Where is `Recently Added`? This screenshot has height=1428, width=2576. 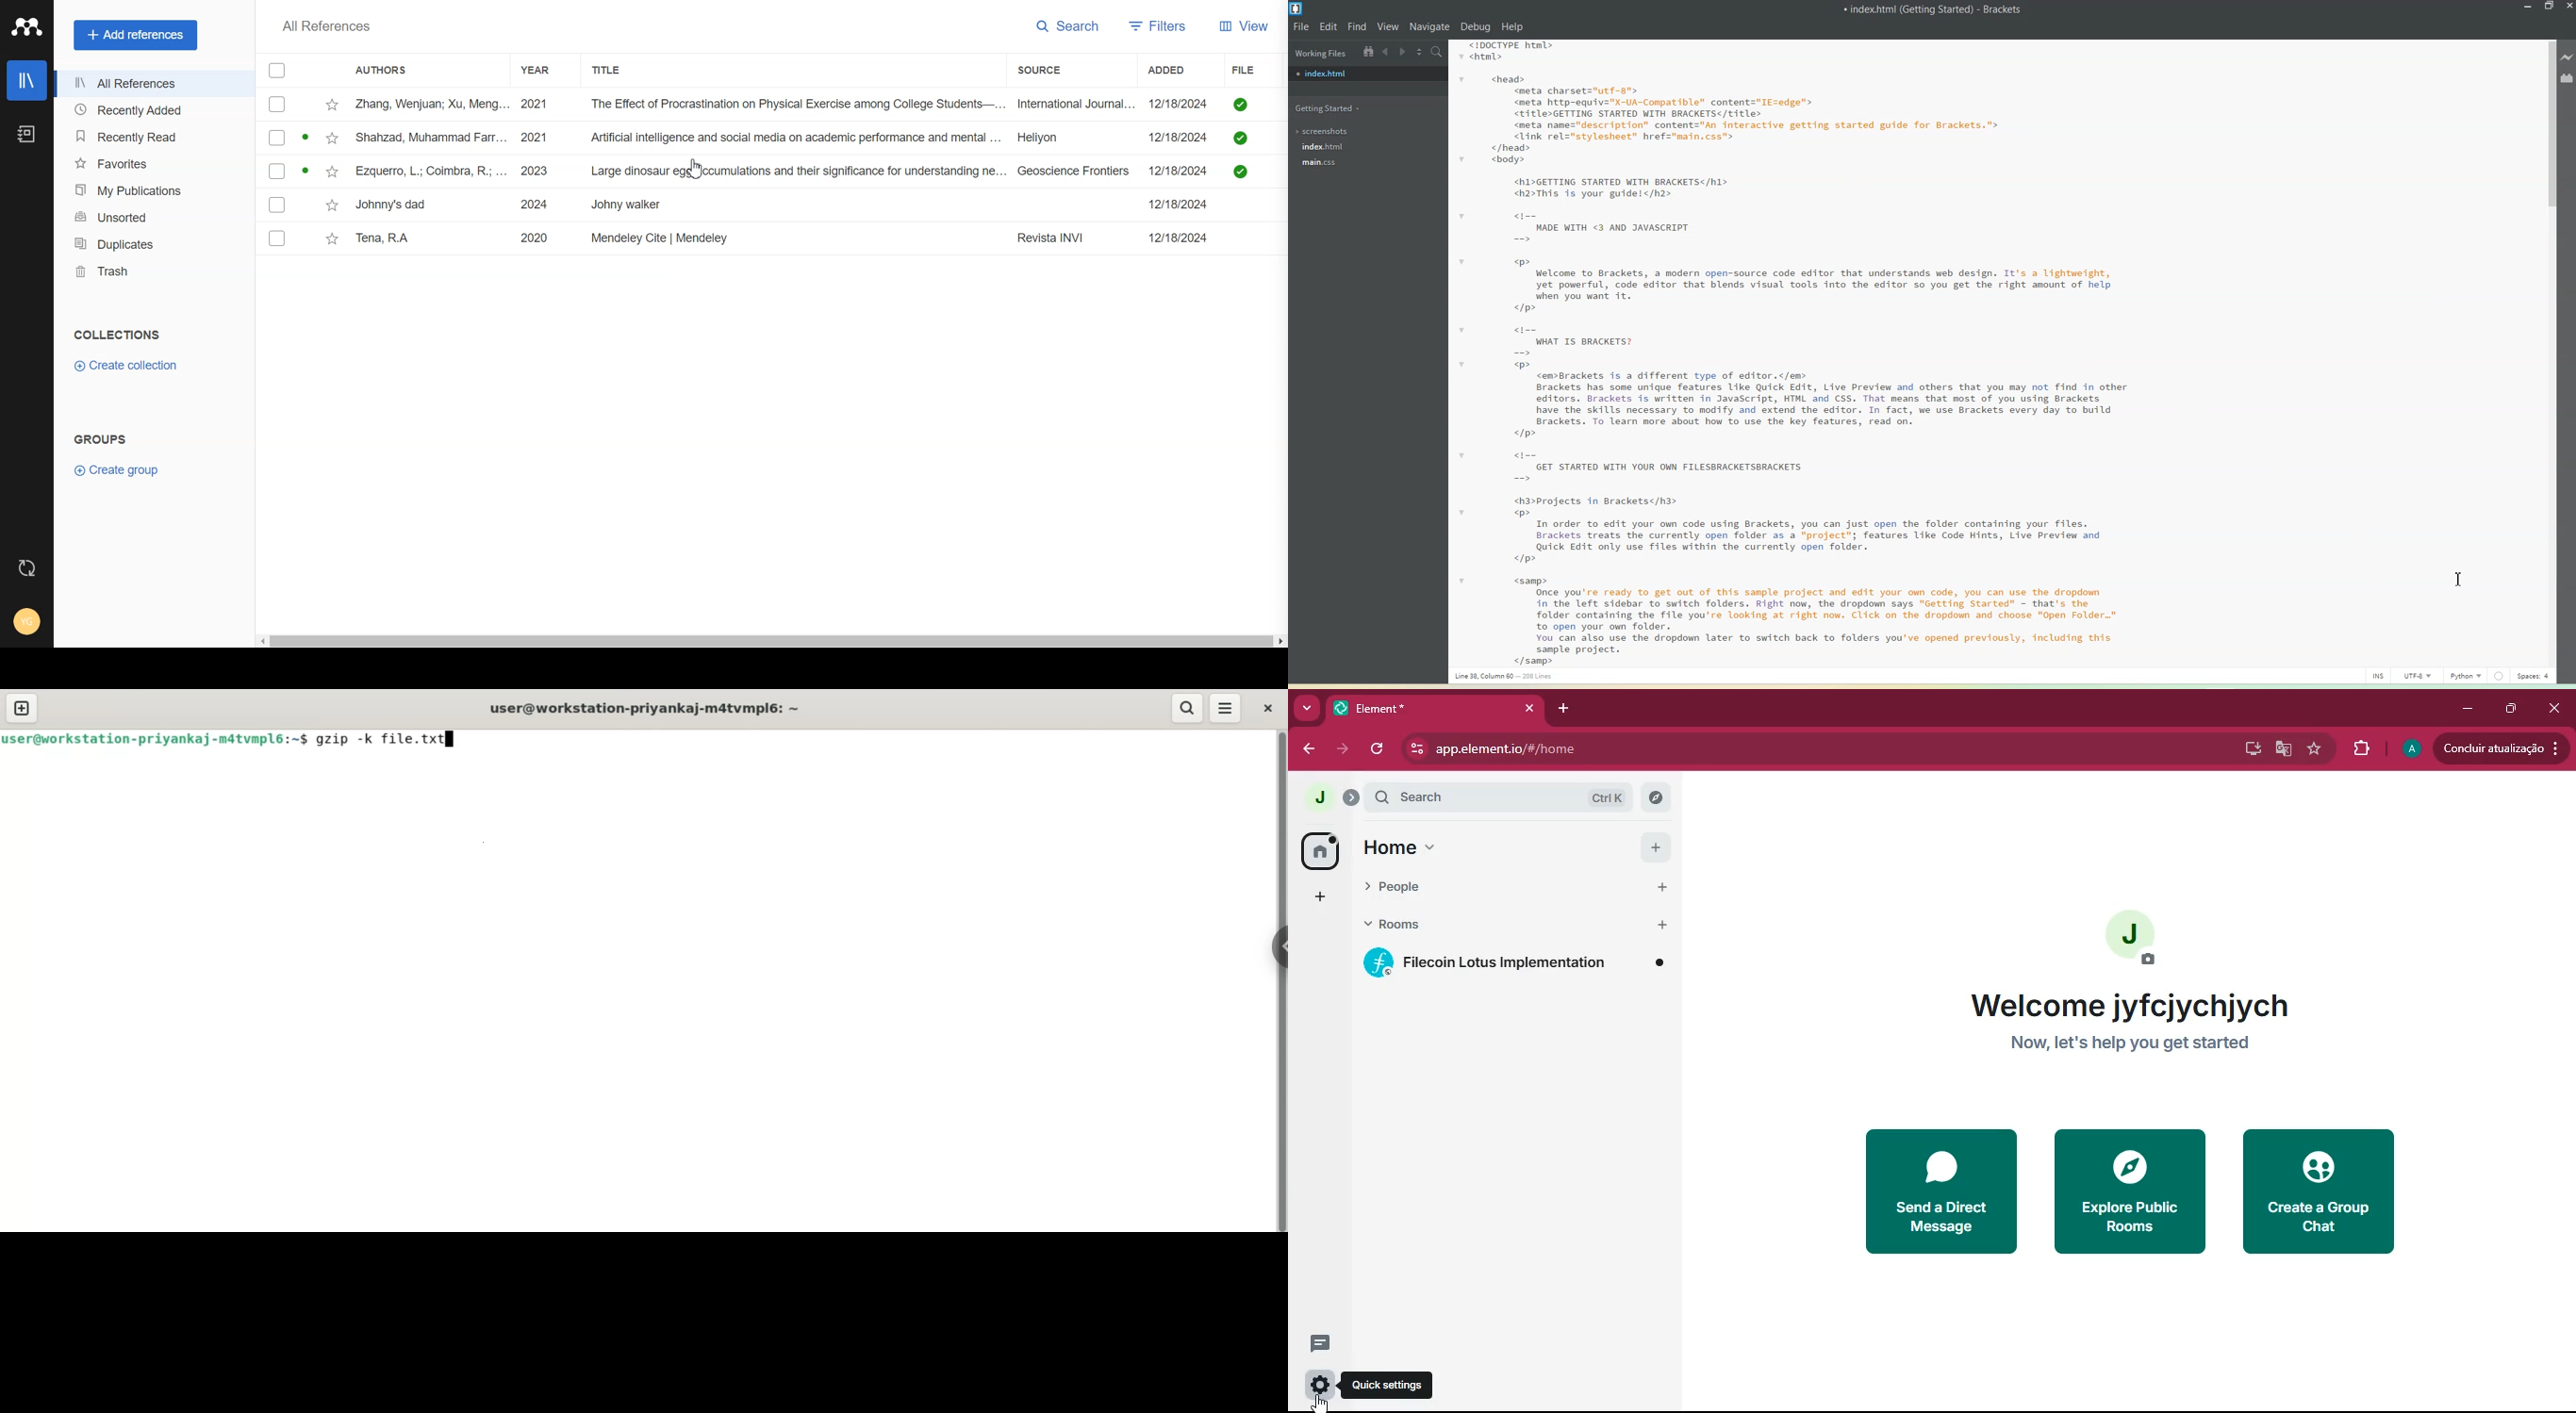 Recently Added is located at coordinates (153, 109).